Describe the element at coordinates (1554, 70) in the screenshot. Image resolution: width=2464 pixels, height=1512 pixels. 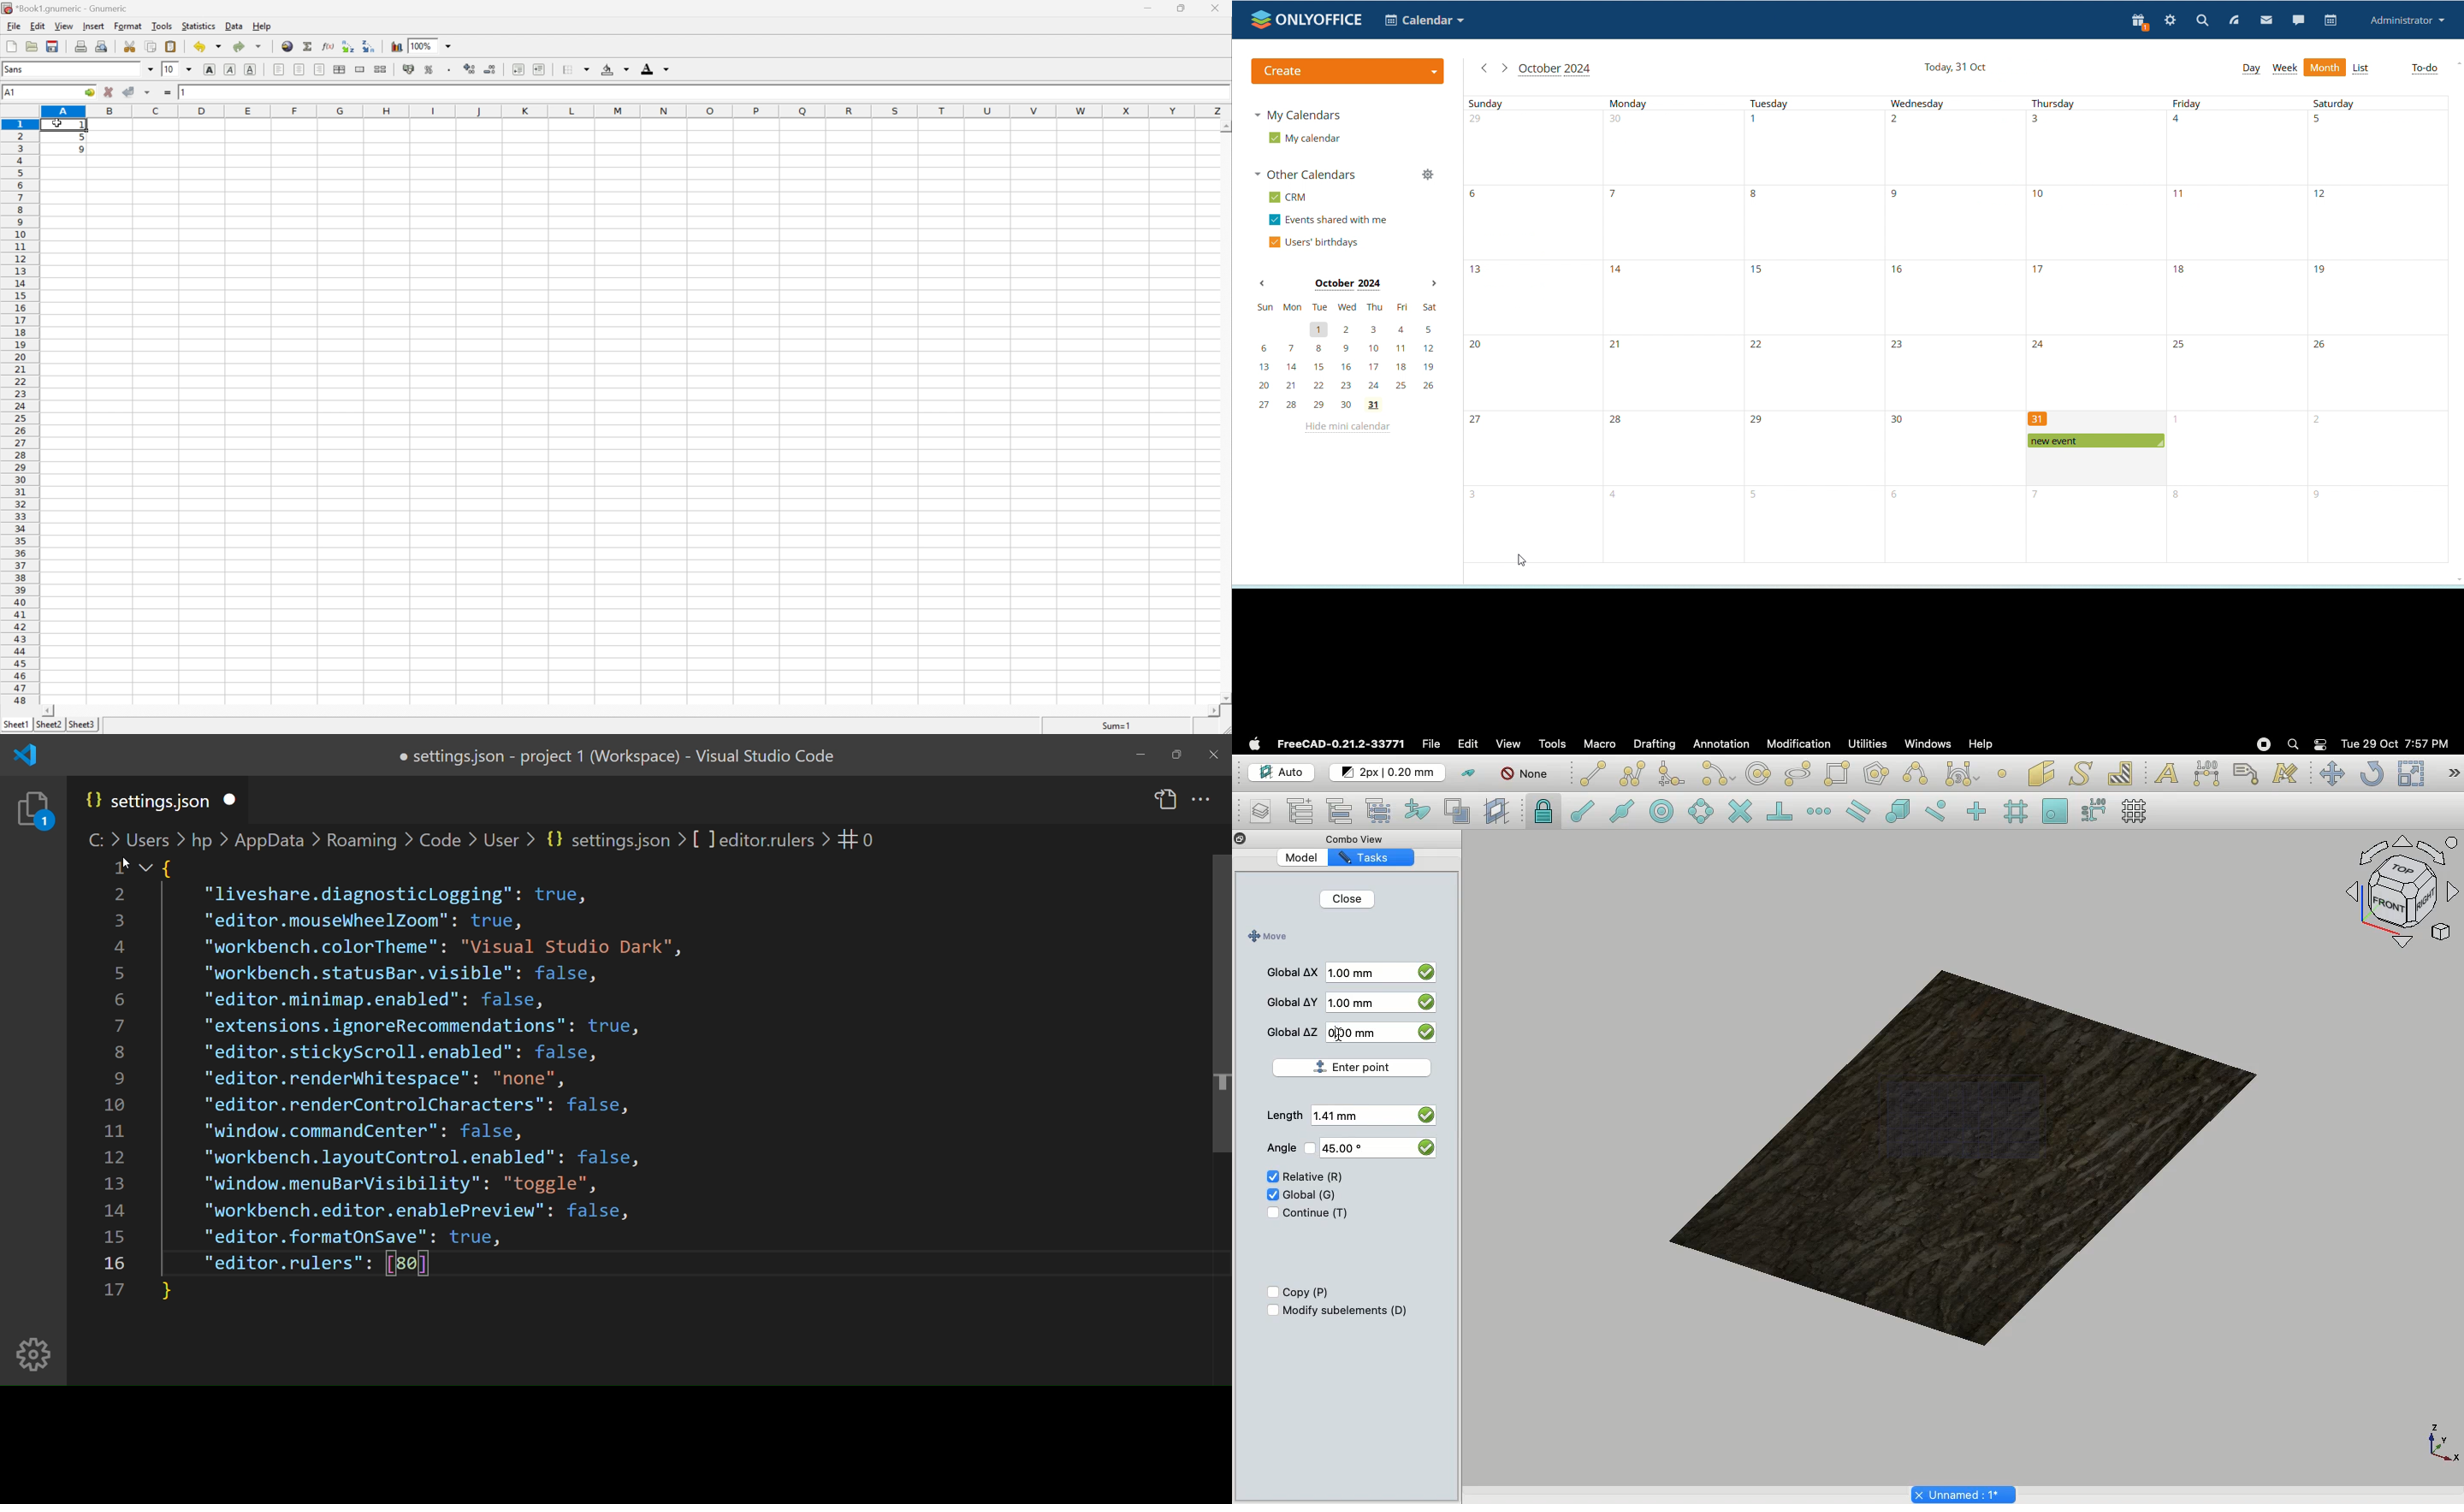
I see `current month` at that location.